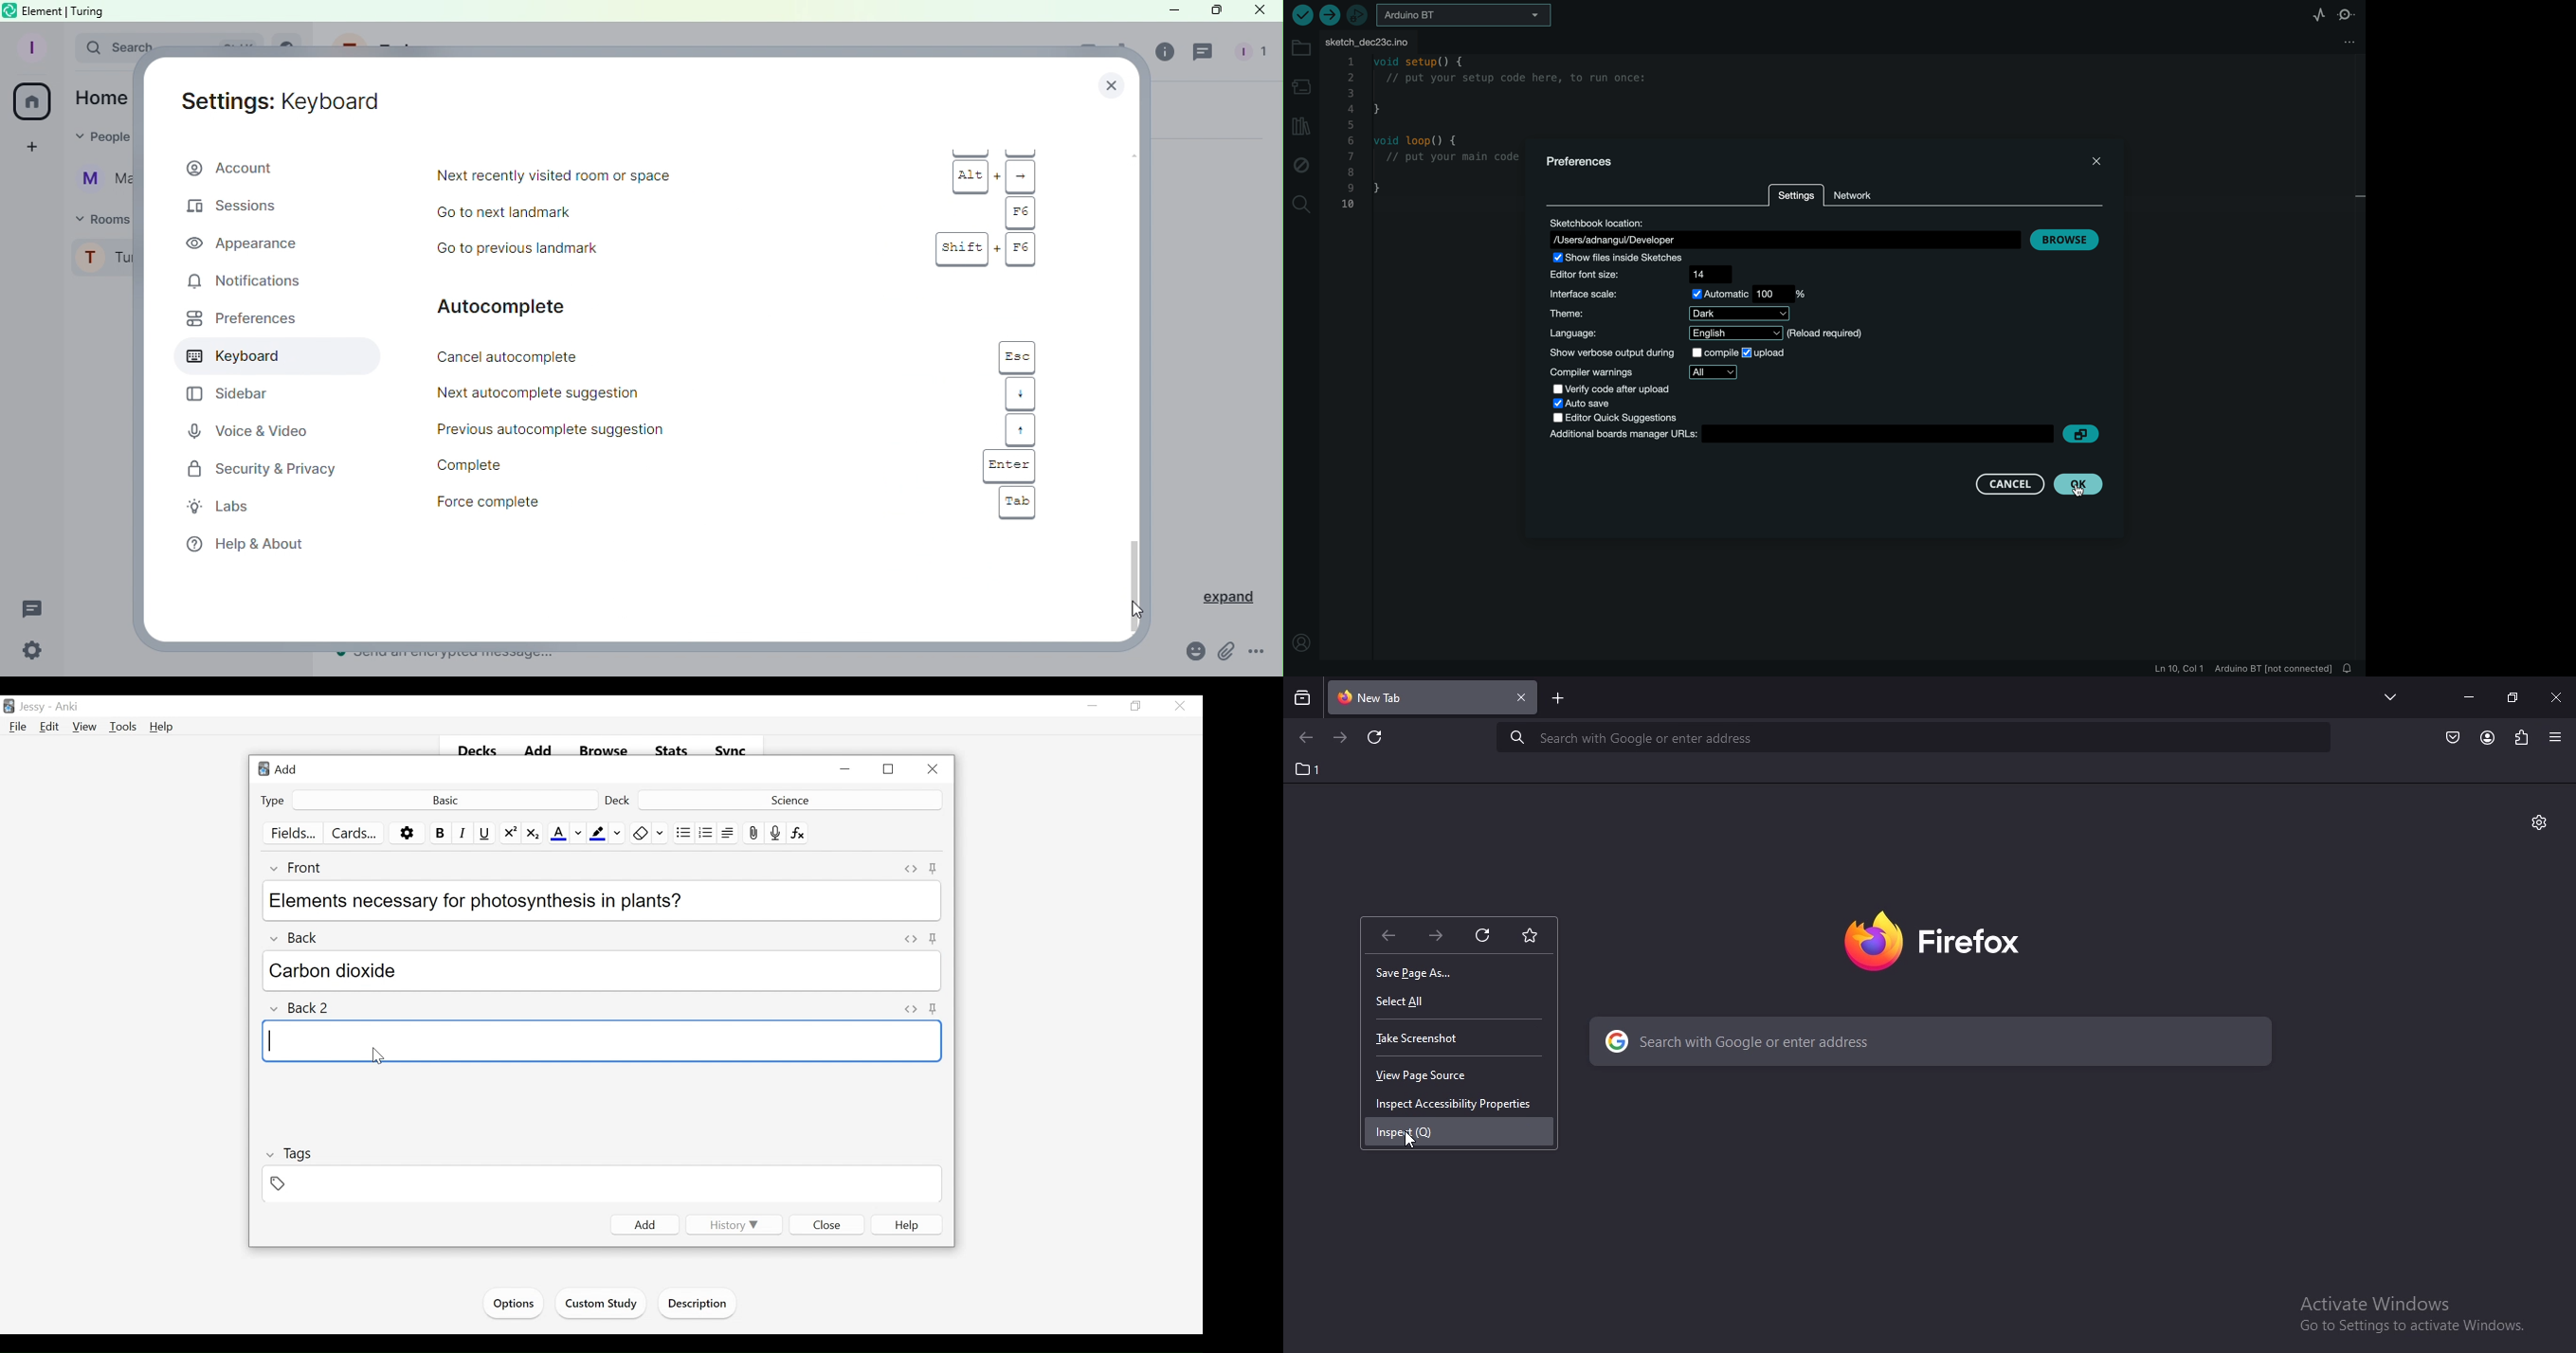 This screenshot has height=1372, width=2576. Describe the element at coordinates (463, 833) in the screenshot. I see `Italics` at that location.